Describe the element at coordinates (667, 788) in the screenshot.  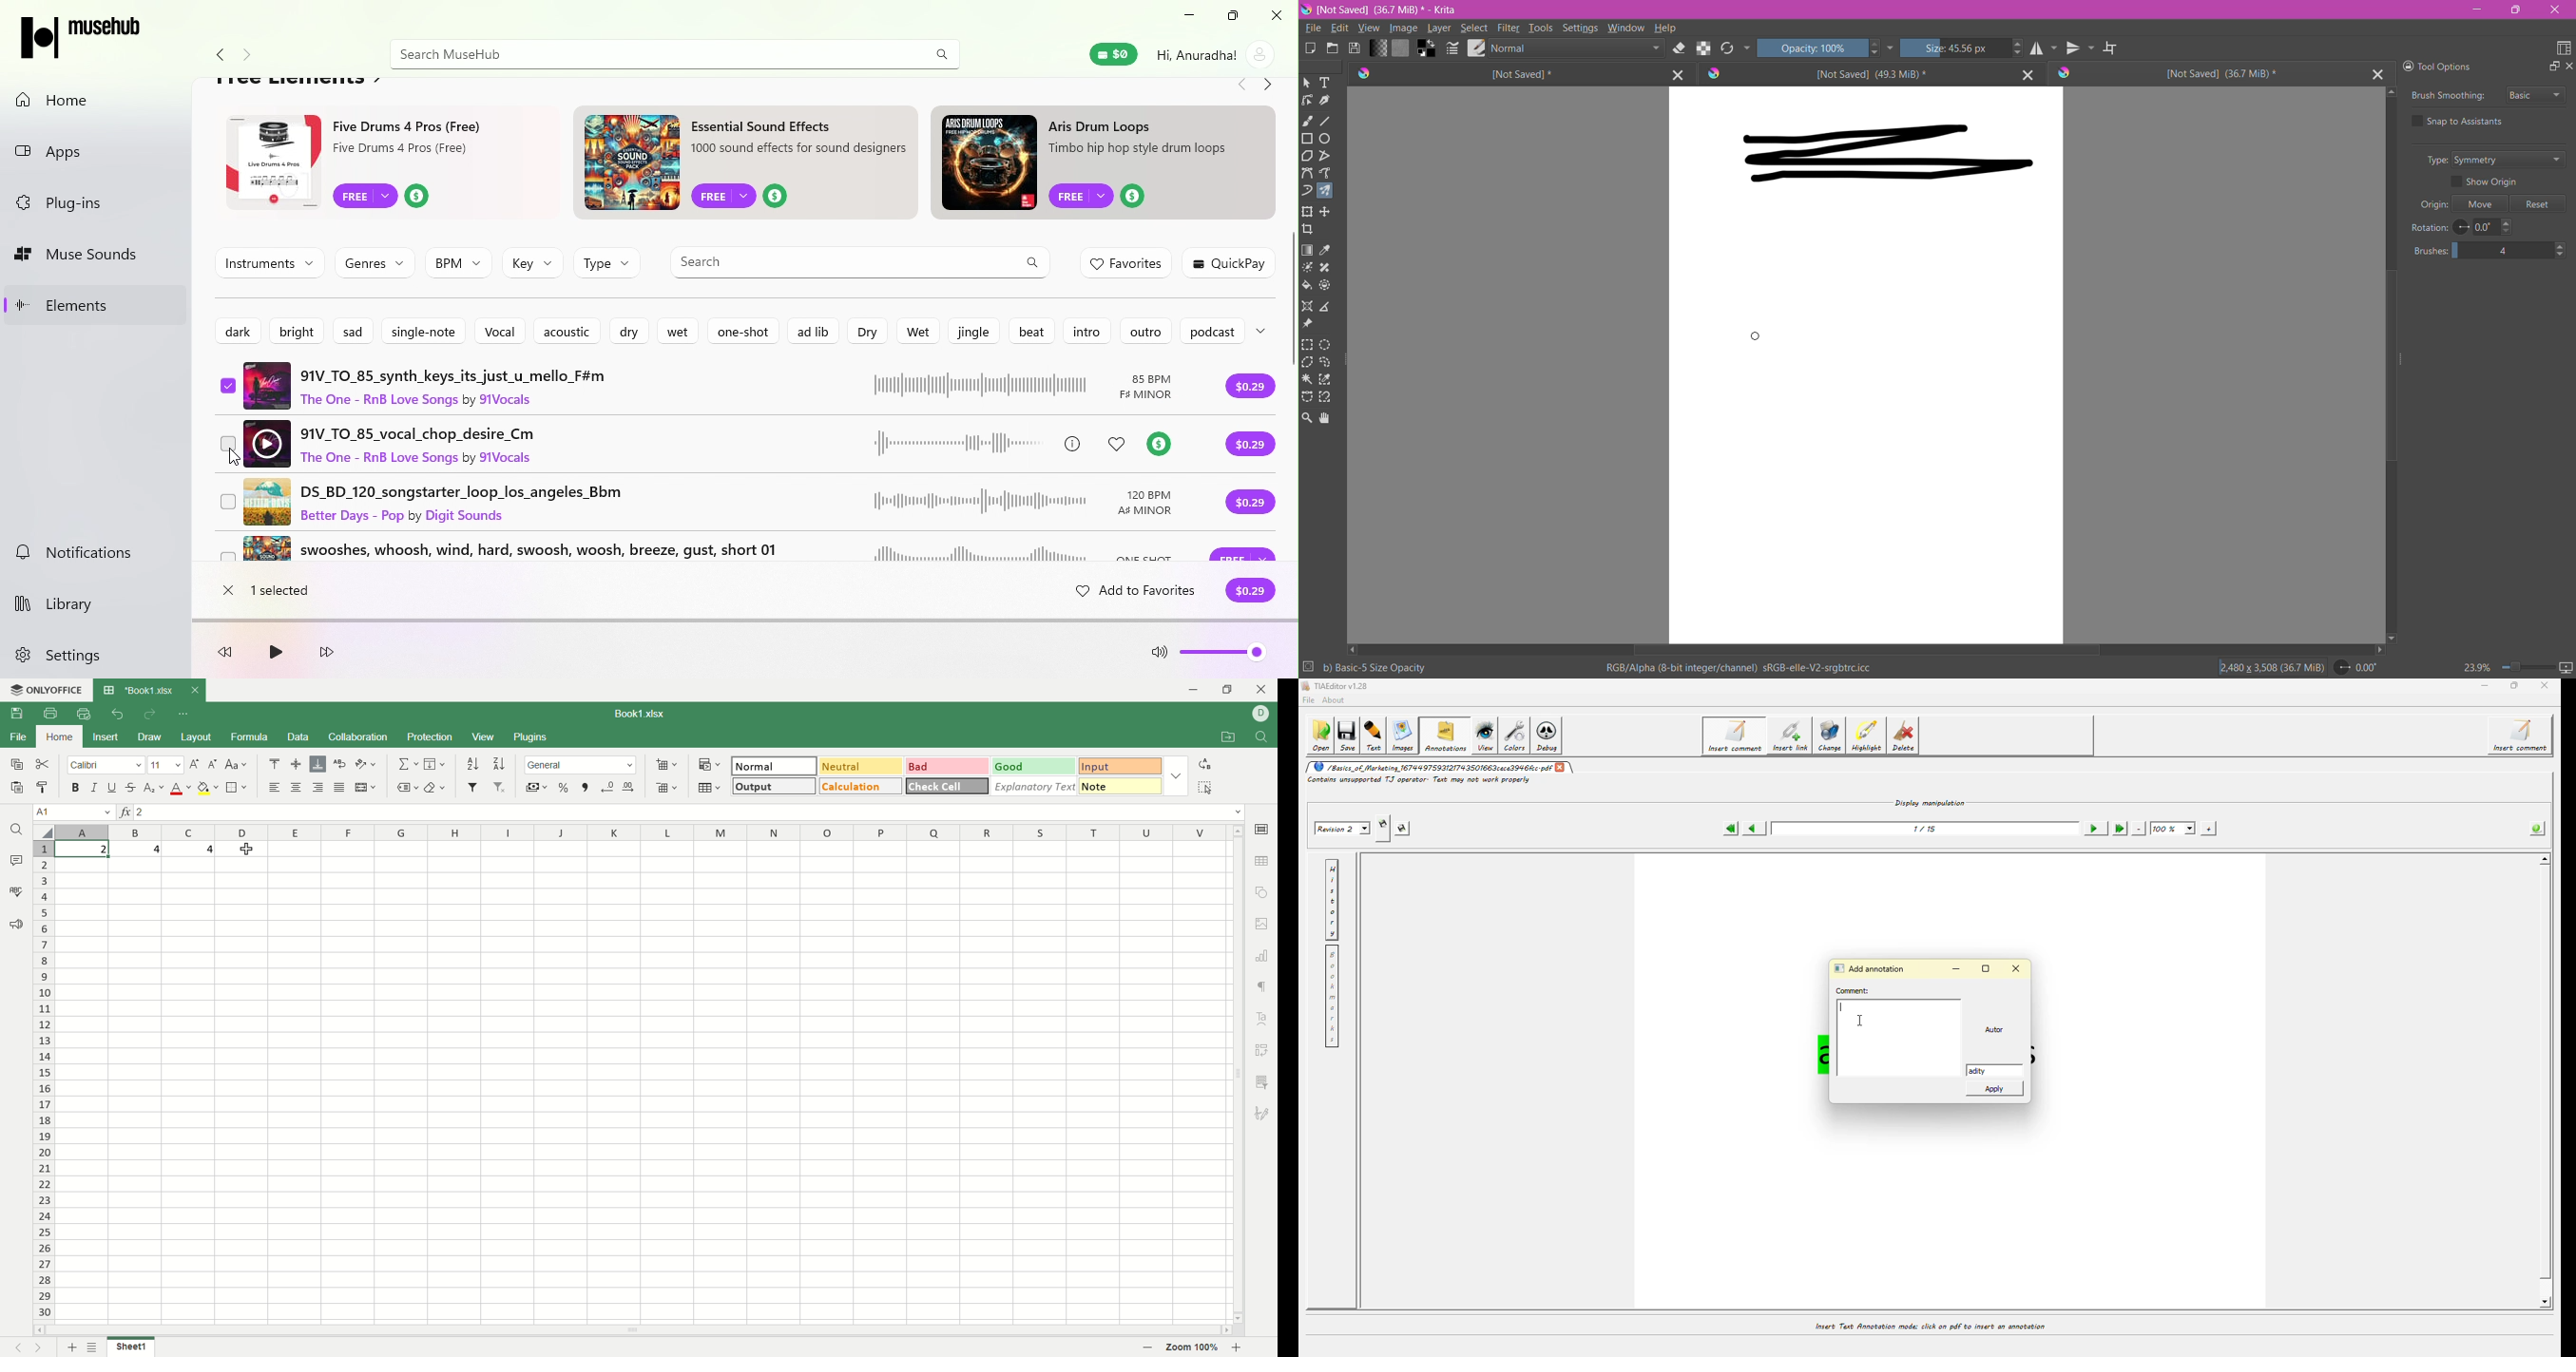
I see `delete cells` at that location.